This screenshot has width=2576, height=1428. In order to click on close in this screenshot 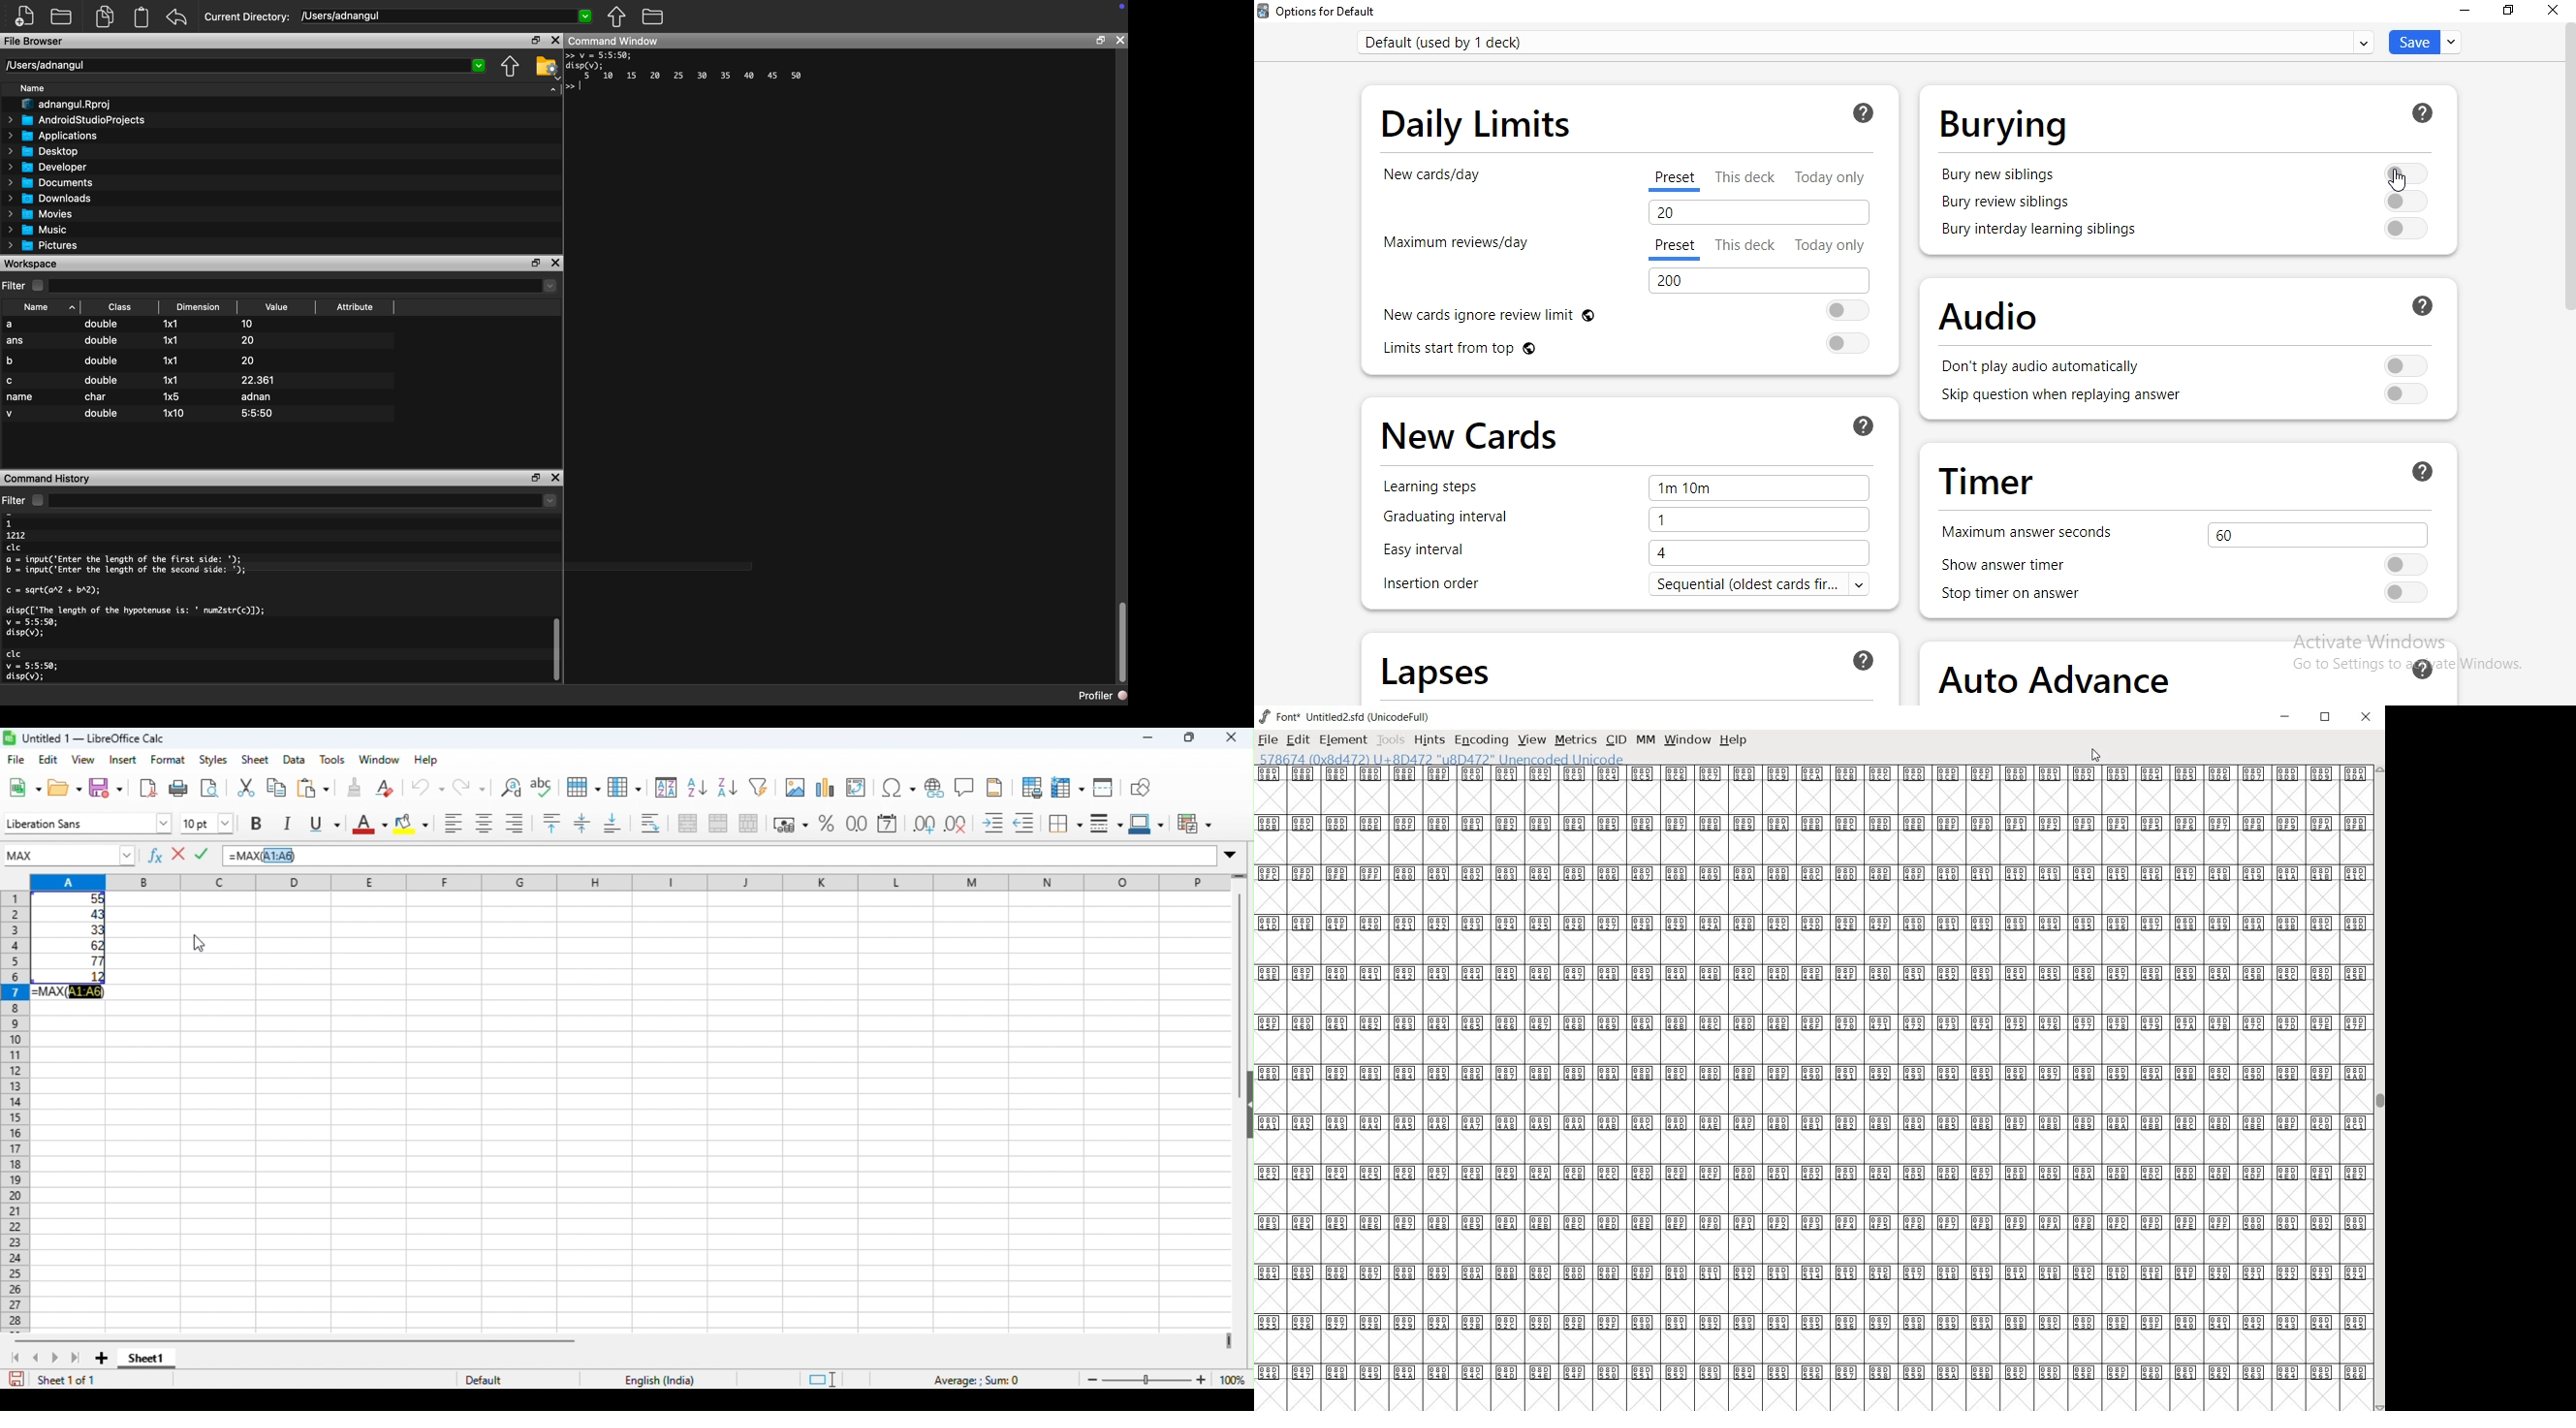, I will do `click(2551, 14)`.